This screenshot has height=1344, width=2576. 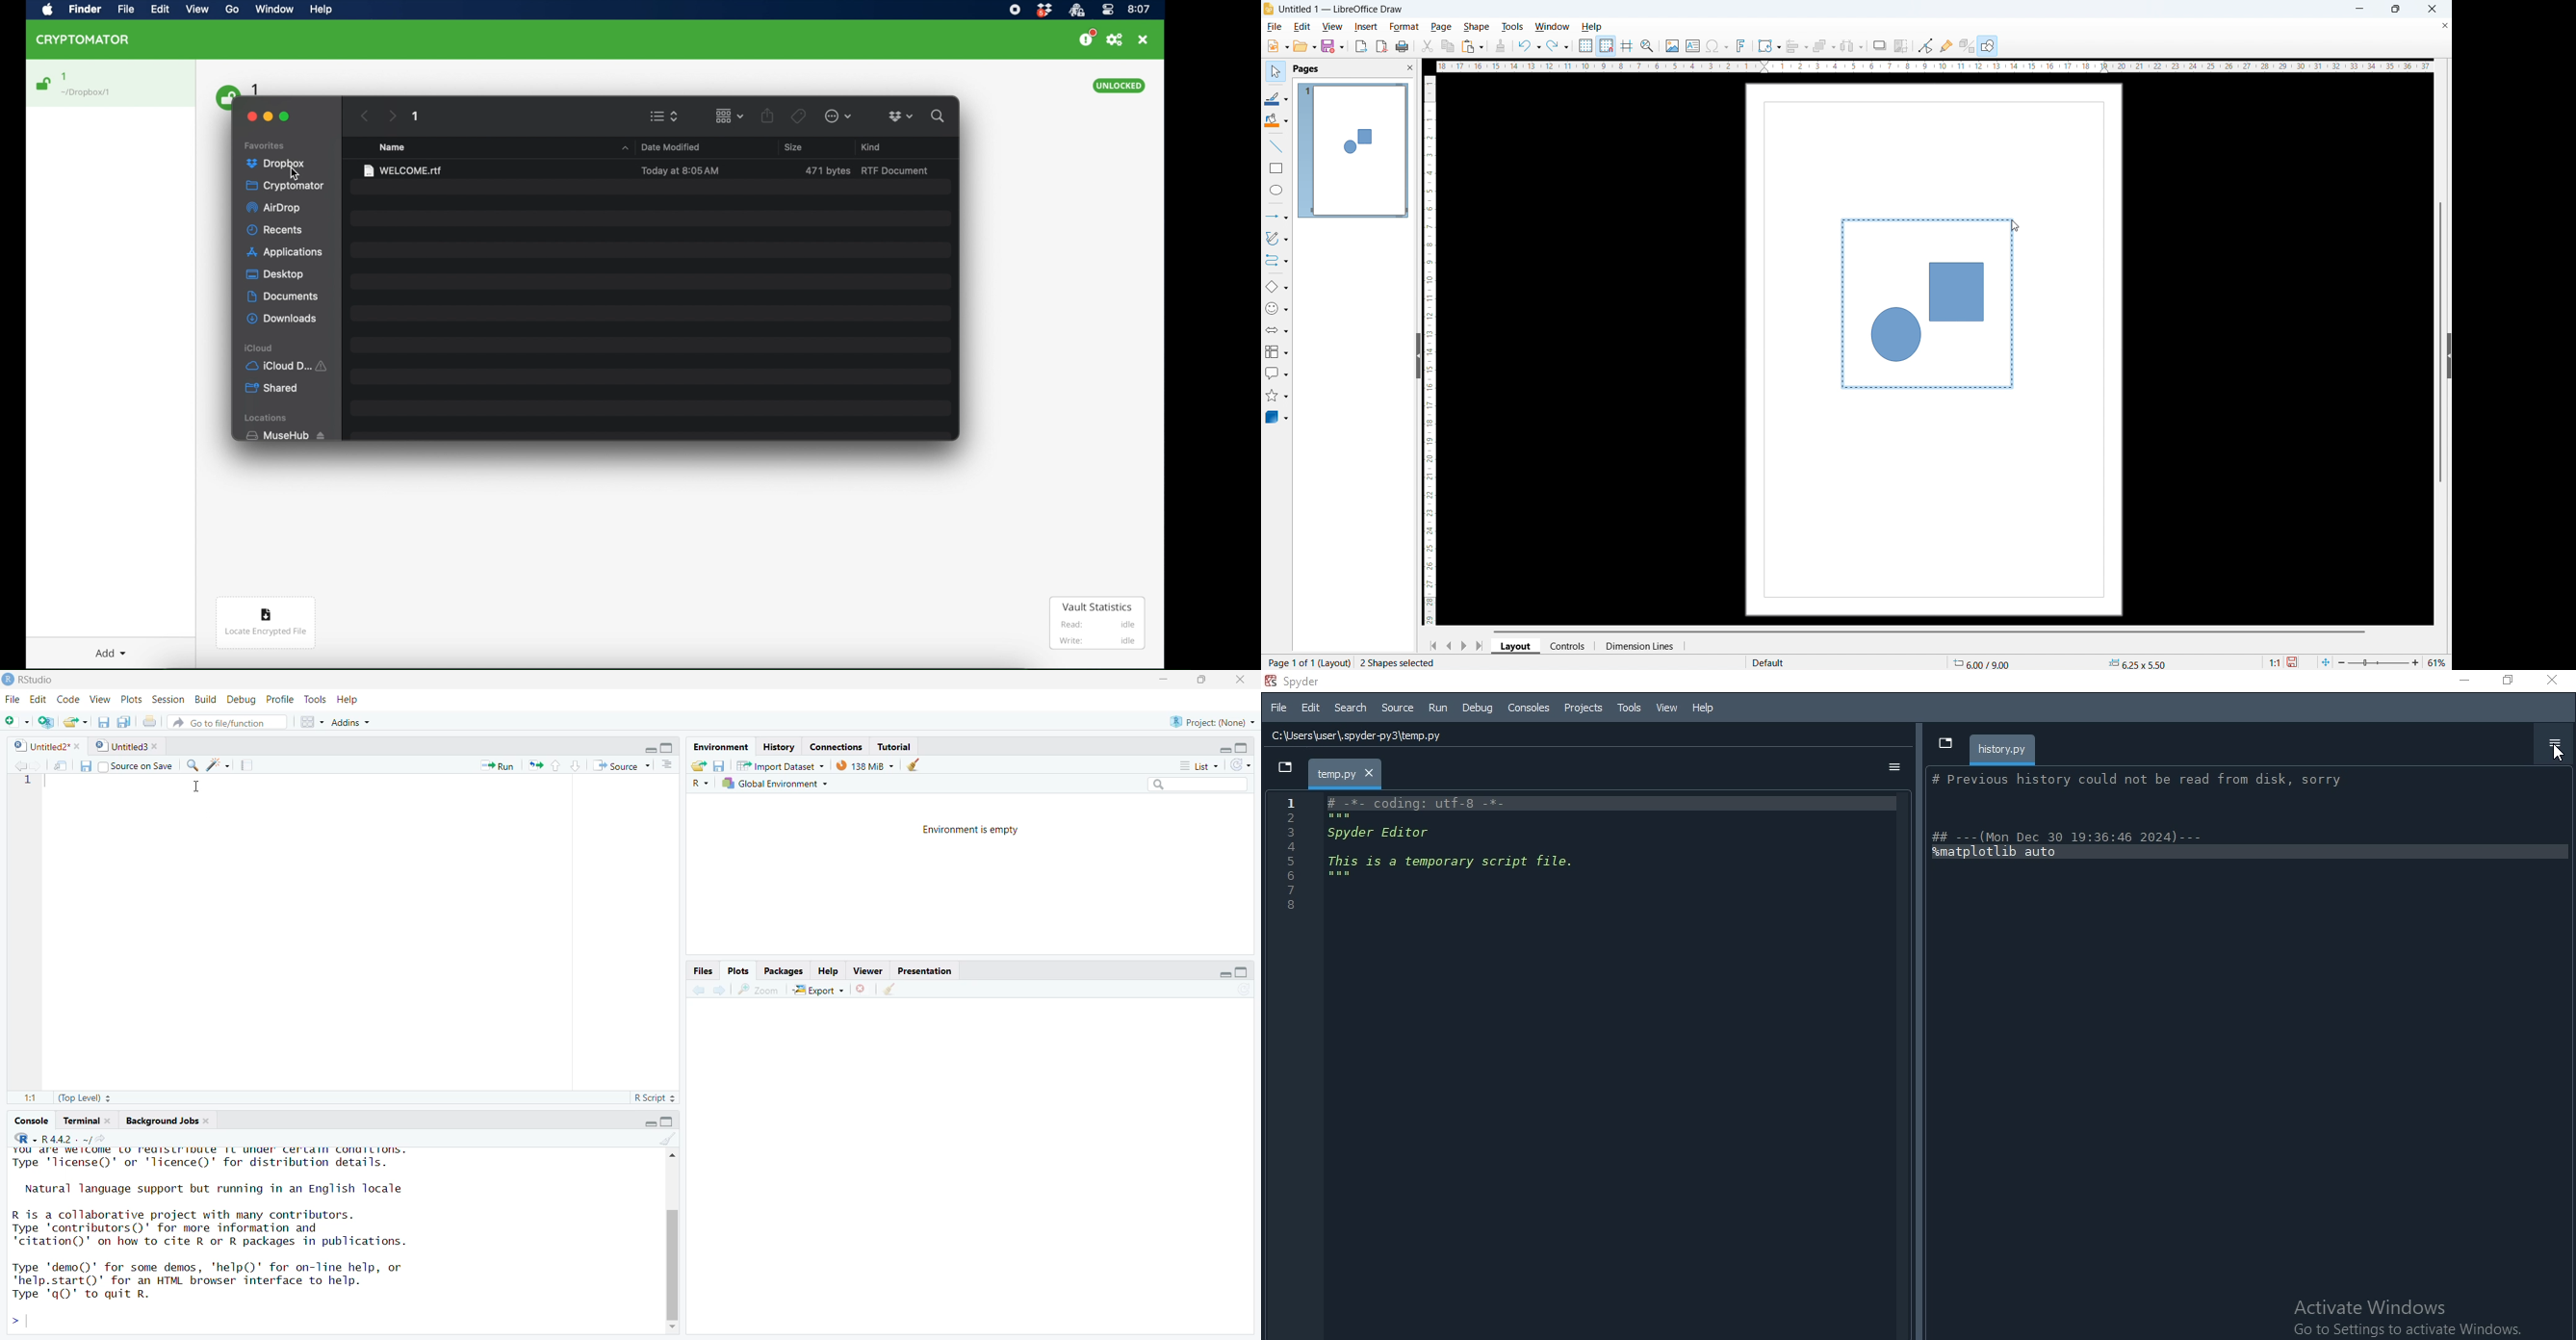 I want to click on Window, so click(x=278, y=11).